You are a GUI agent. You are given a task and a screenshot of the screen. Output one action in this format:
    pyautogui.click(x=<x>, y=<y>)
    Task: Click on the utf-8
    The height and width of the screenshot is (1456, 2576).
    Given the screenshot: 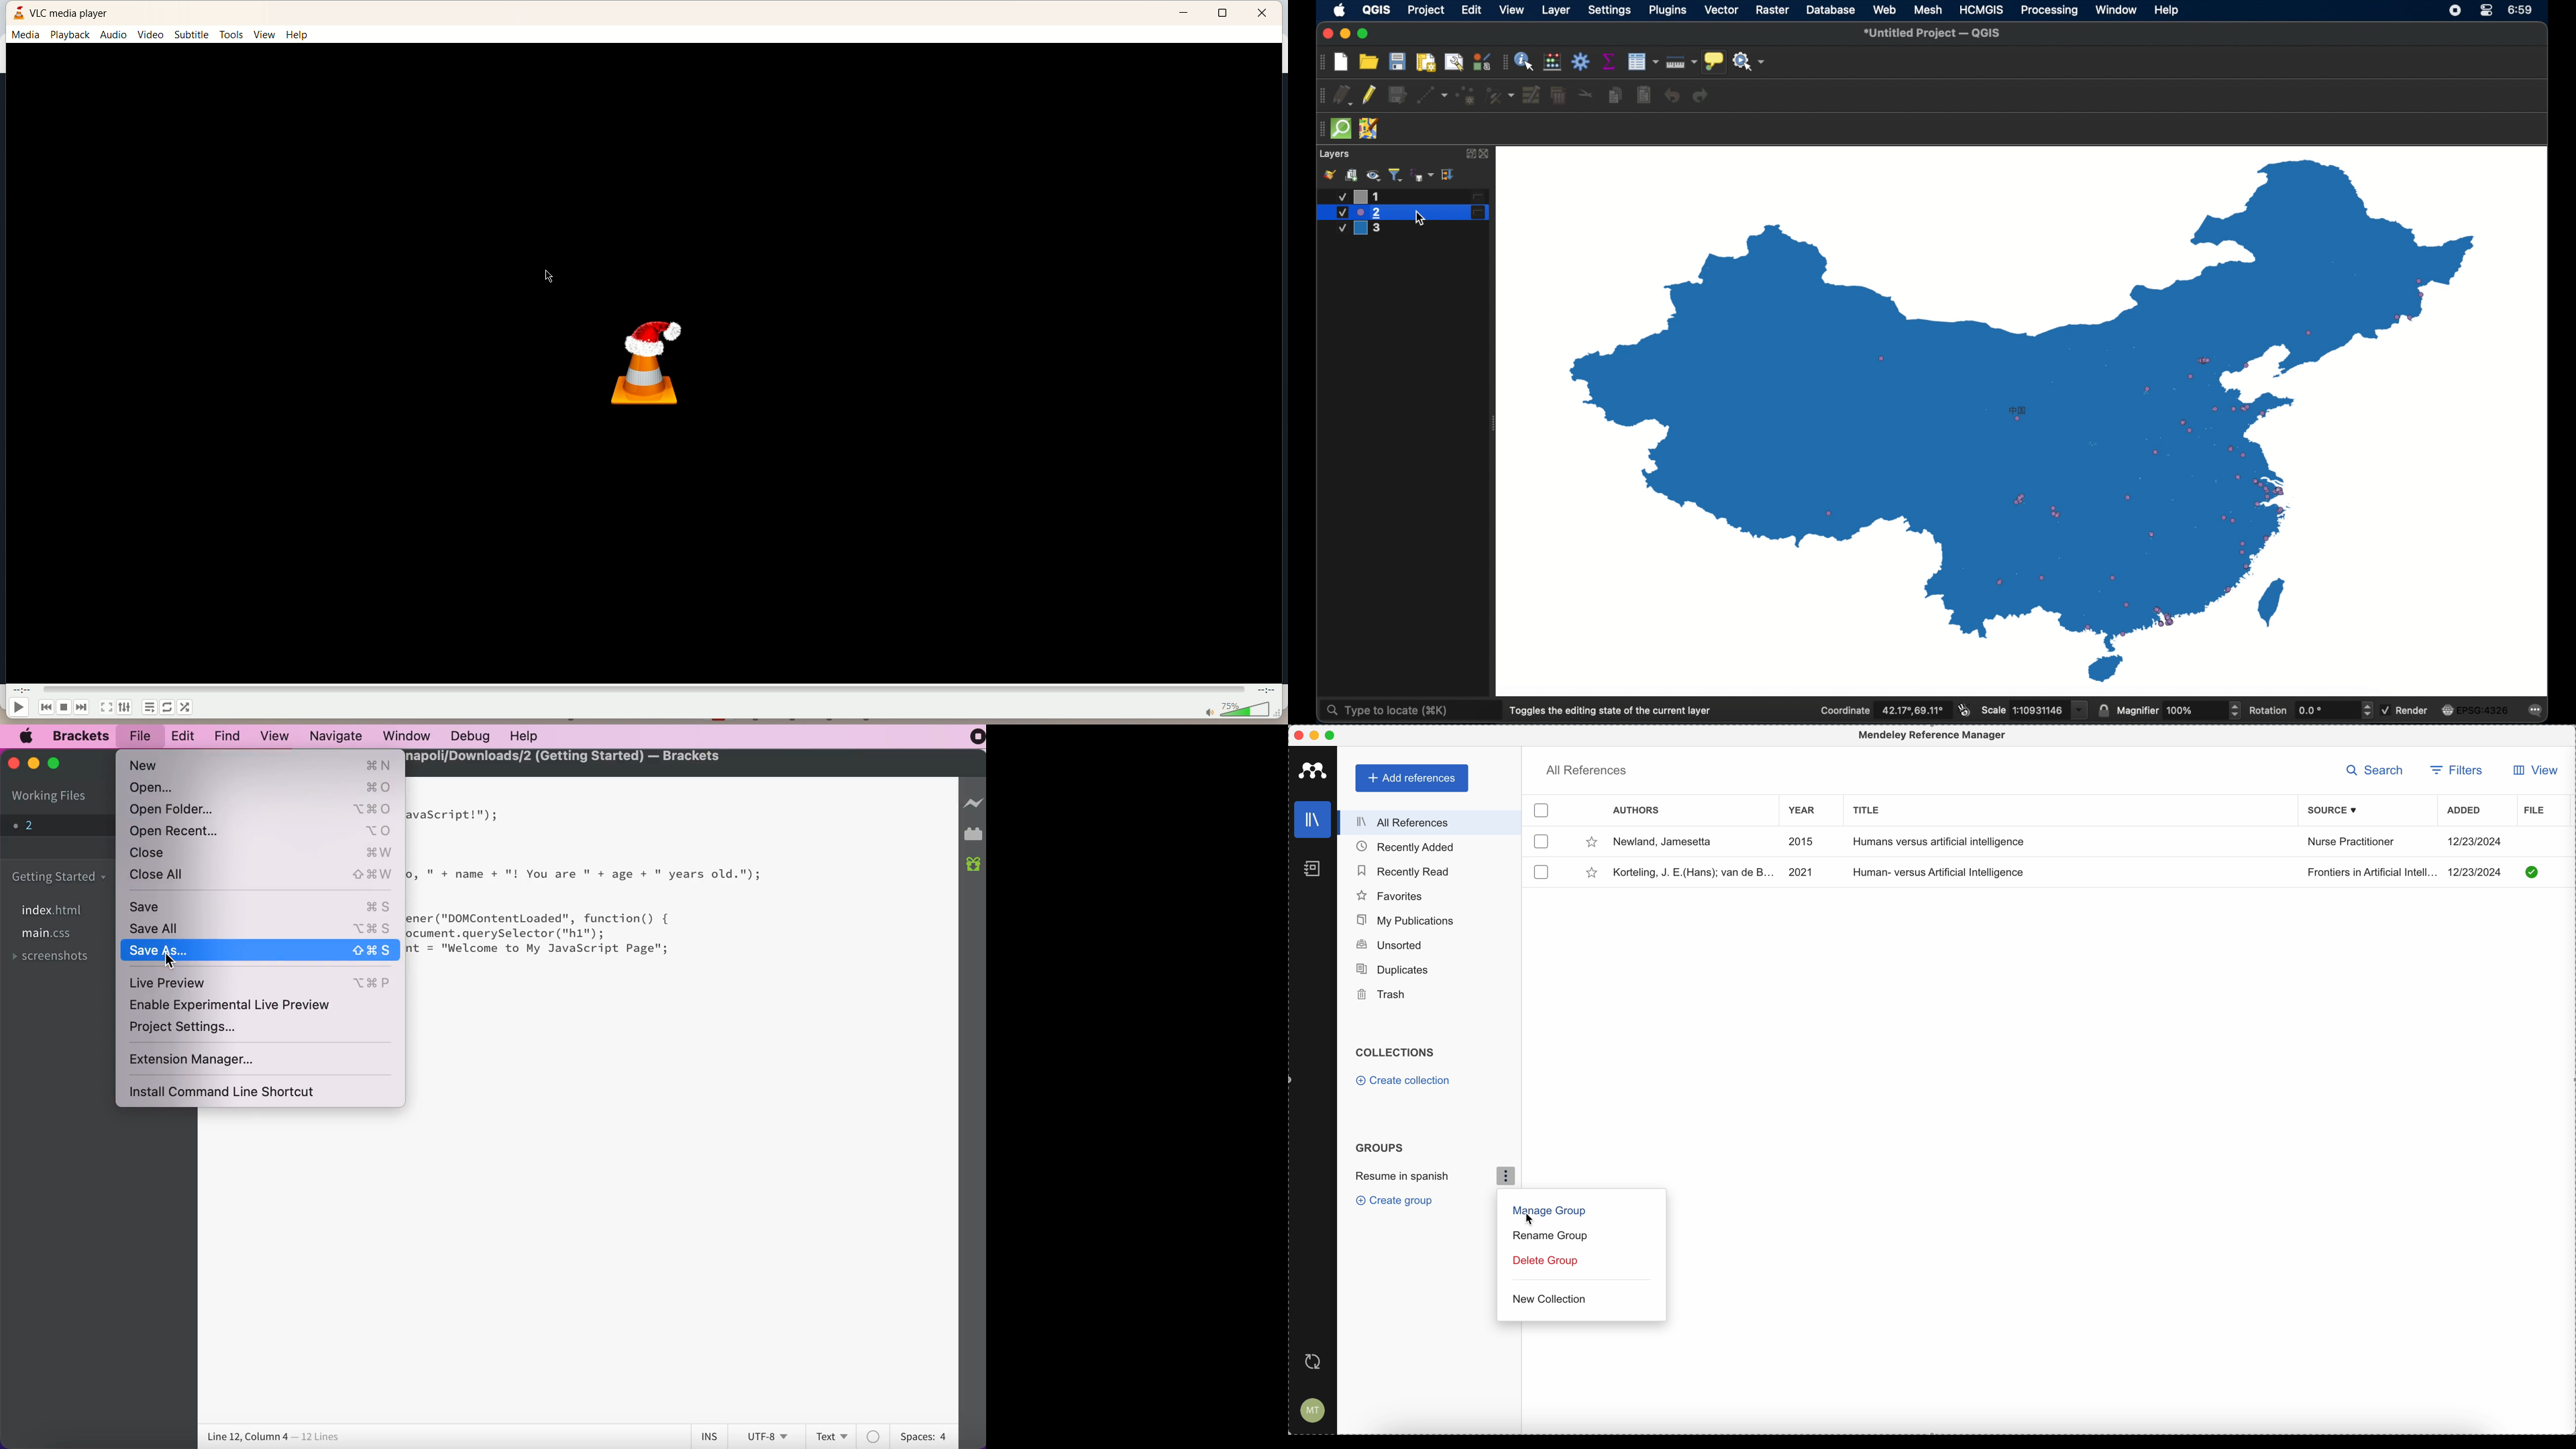 What is the action you would take?
    pyautogui.click(x=767, y=1436)
    